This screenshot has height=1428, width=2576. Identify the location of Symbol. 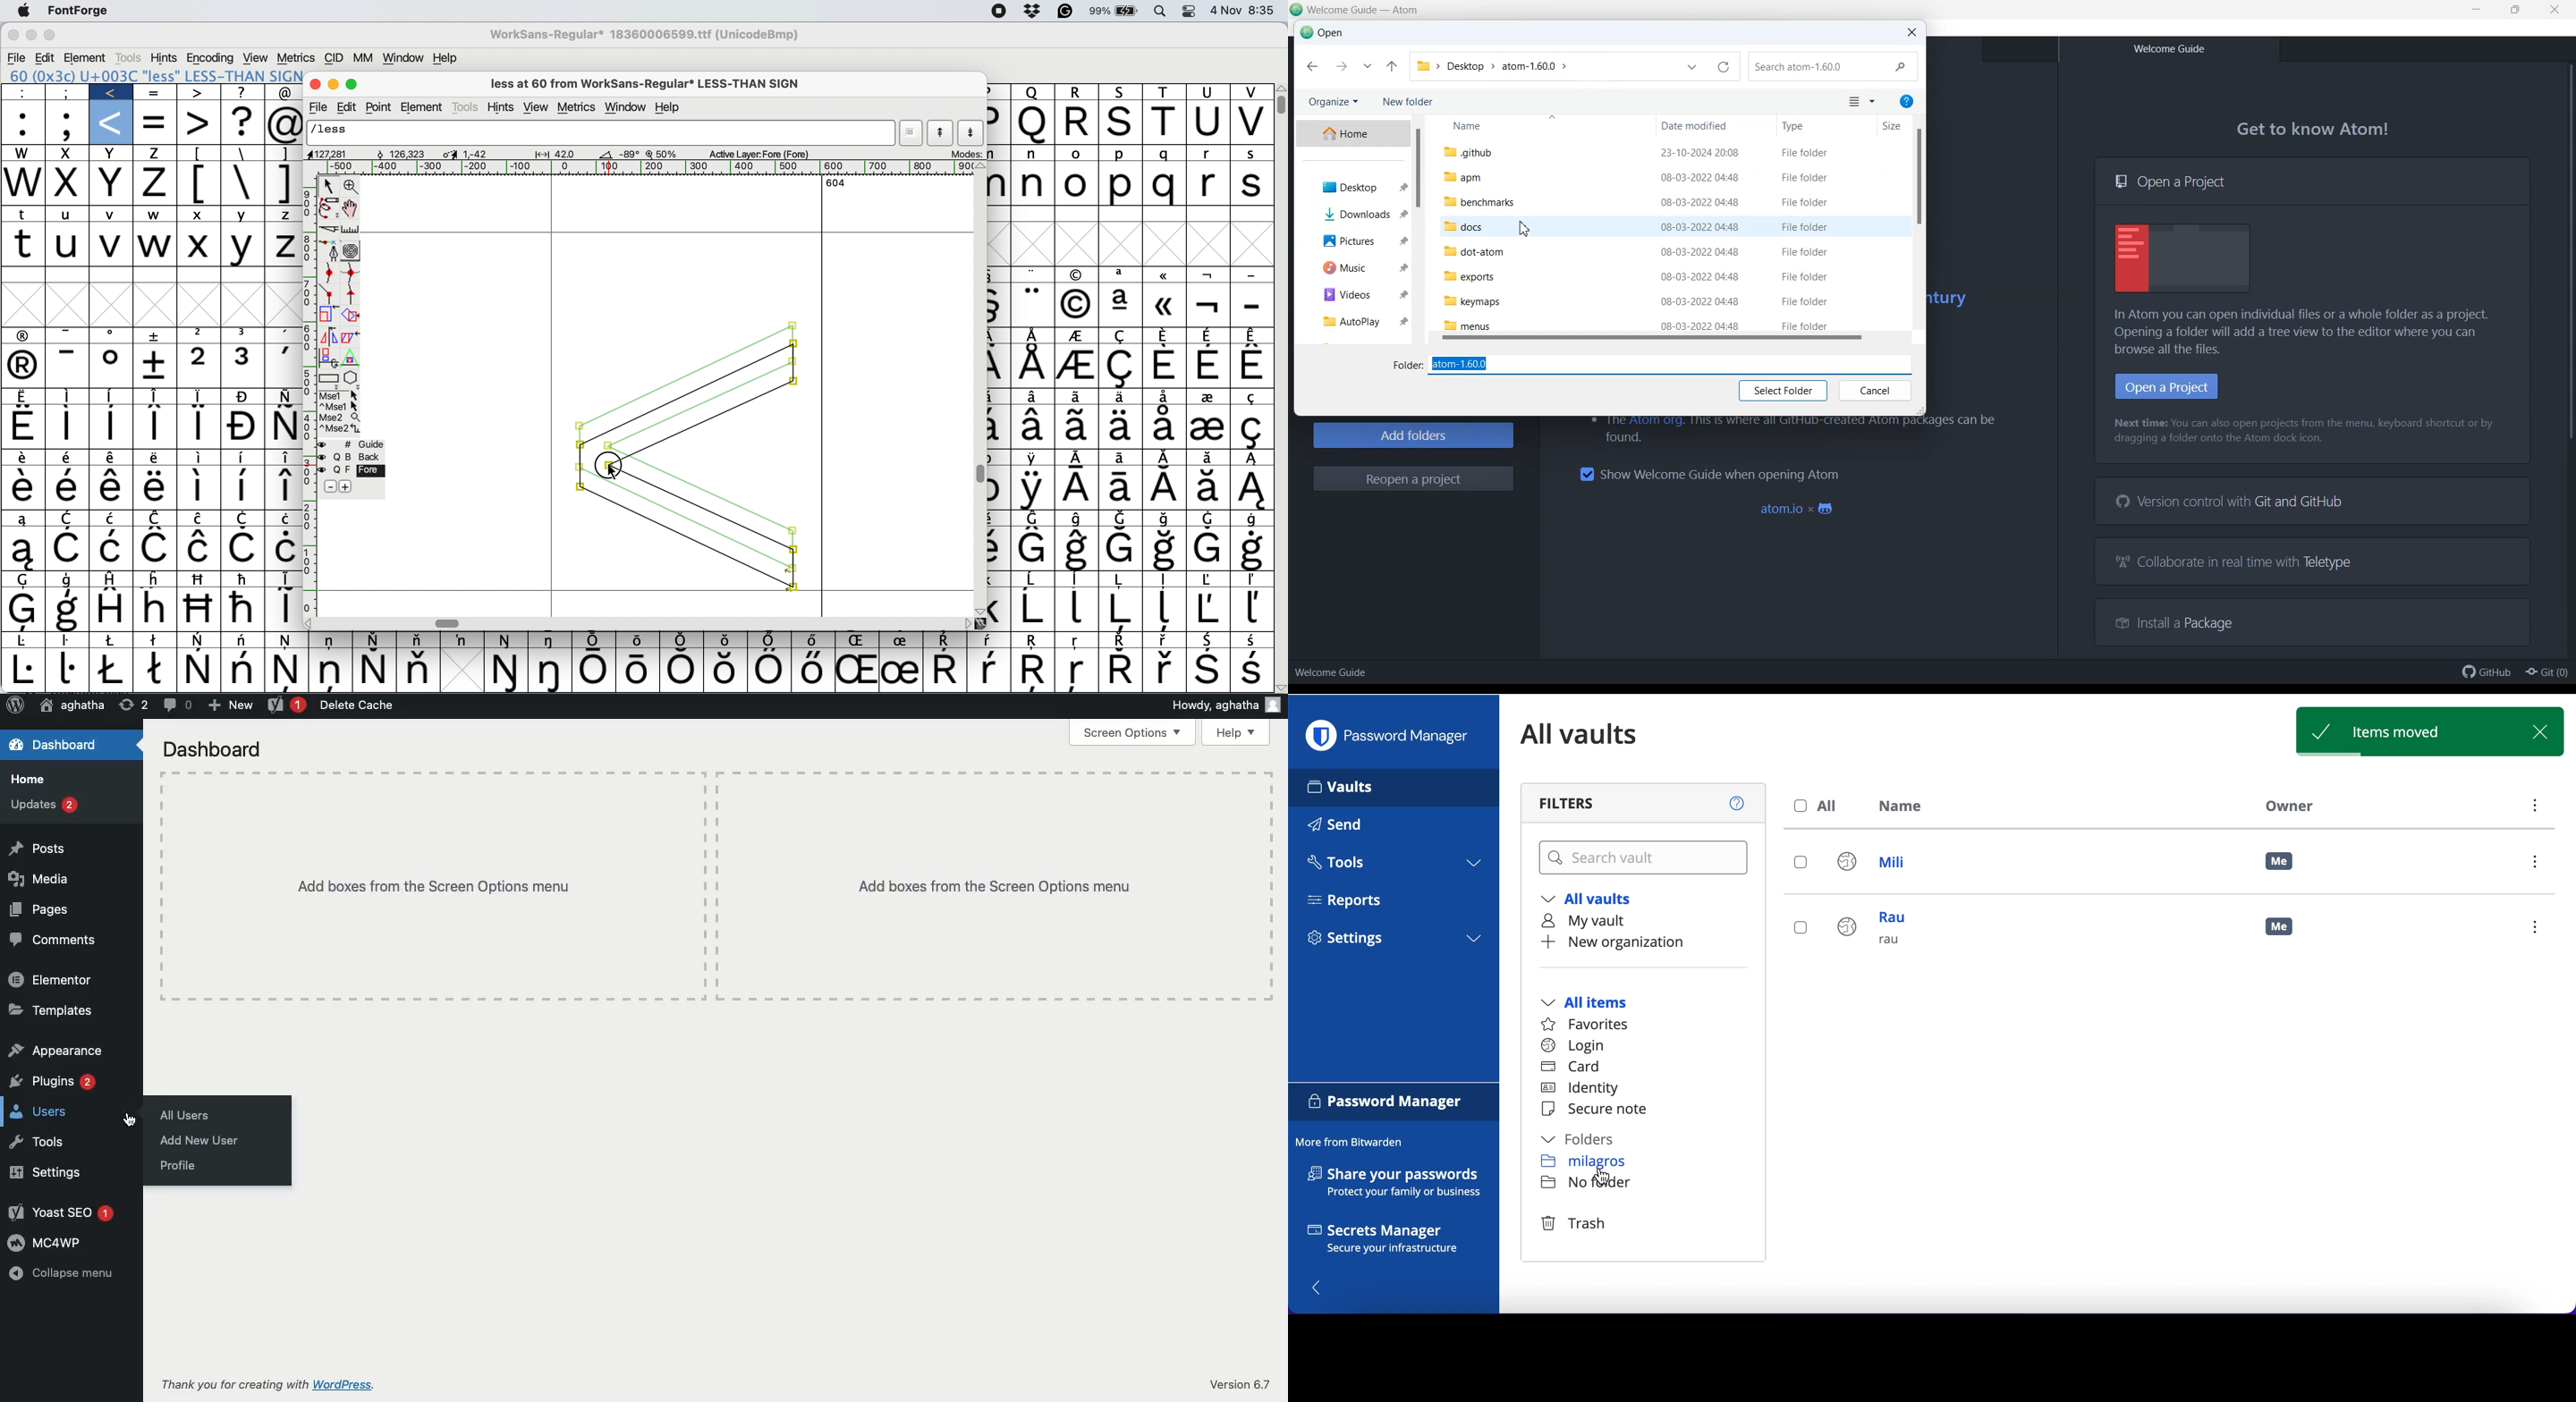
(1121, 305).